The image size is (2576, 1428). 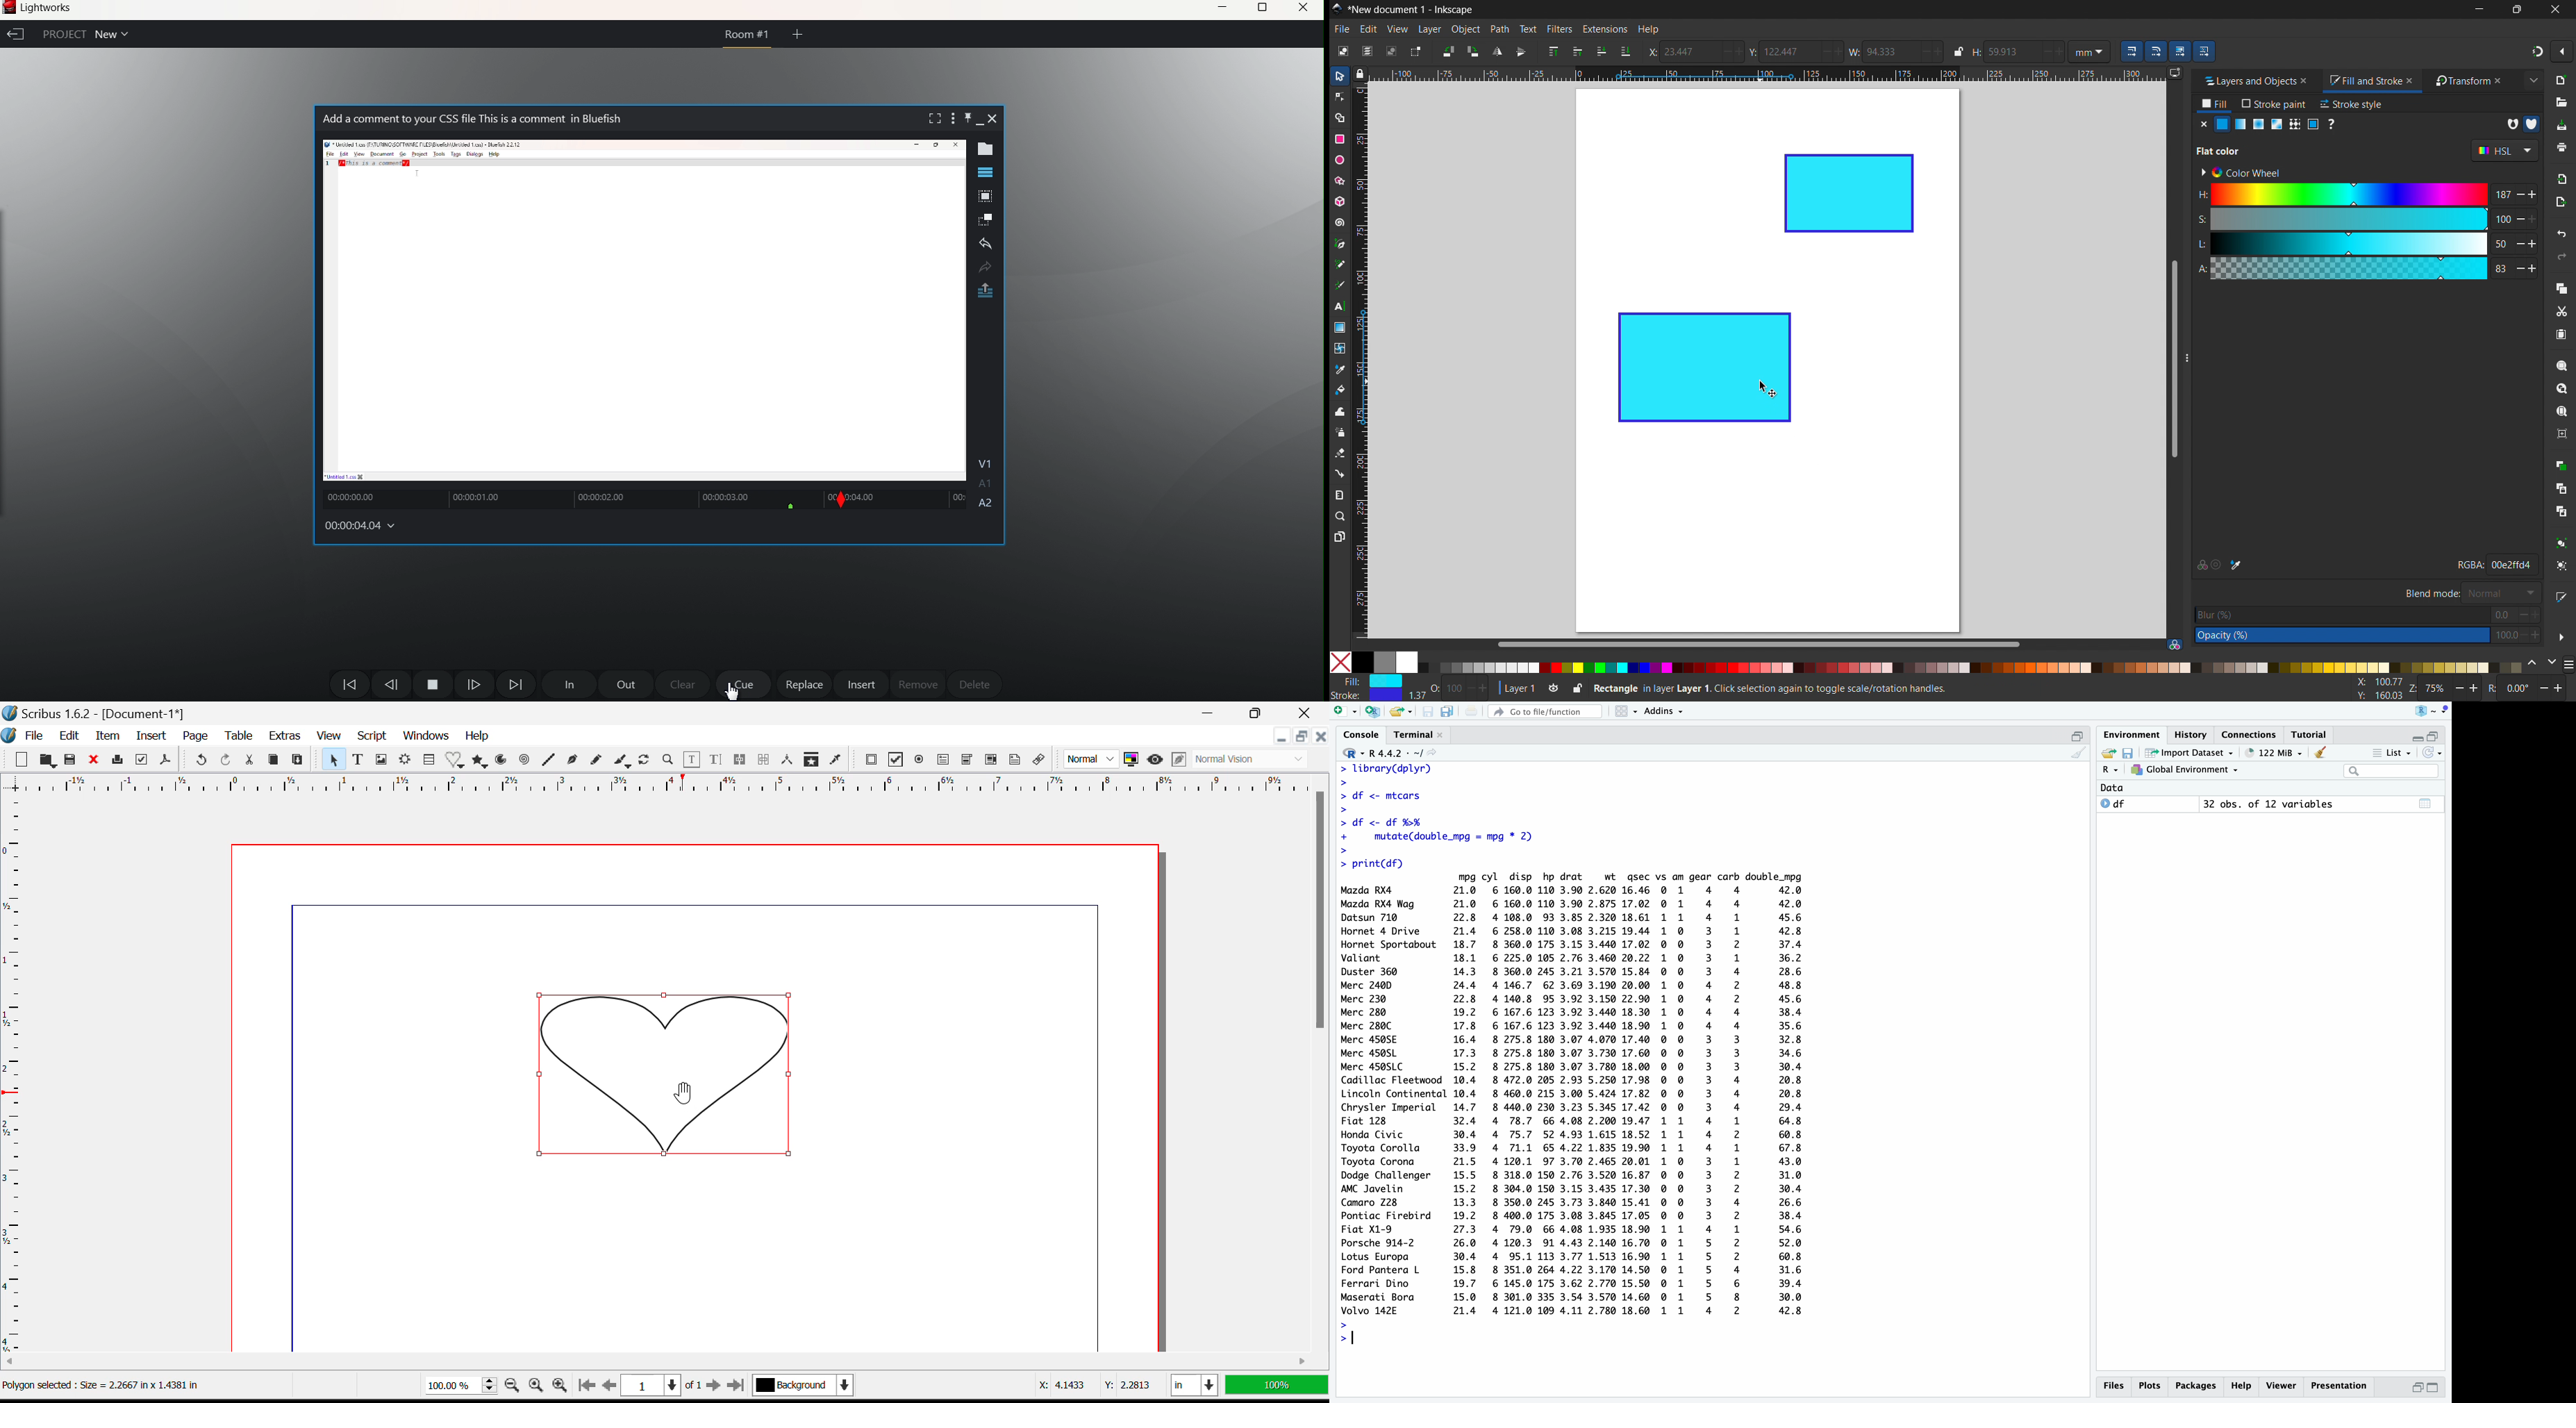 I want to click on move backward, so click(x=349, y=684).